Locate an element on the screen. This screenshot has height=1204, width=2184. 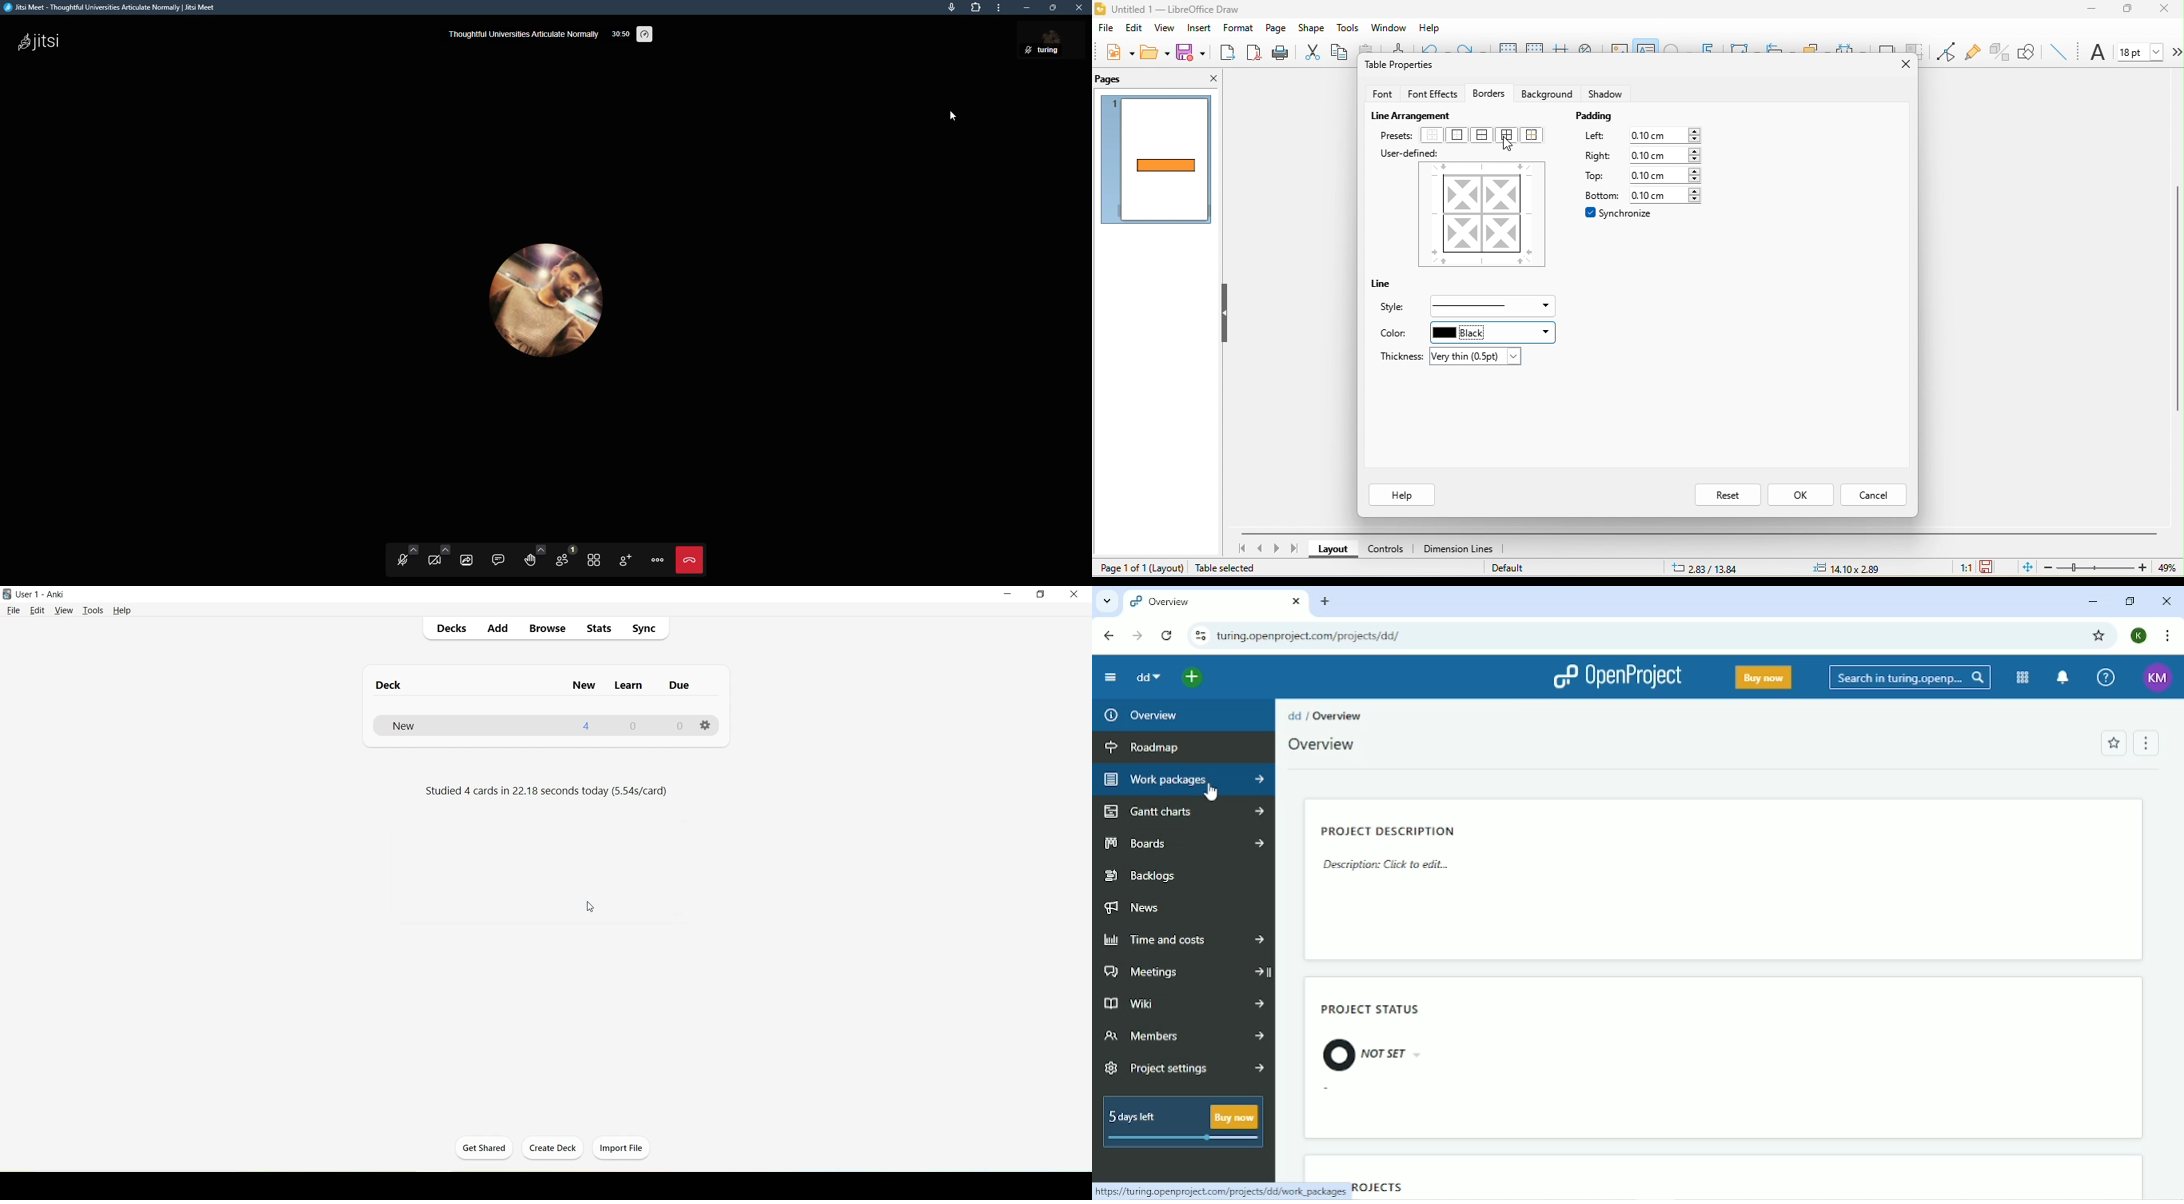
page is located at coordinates (1277, 30).